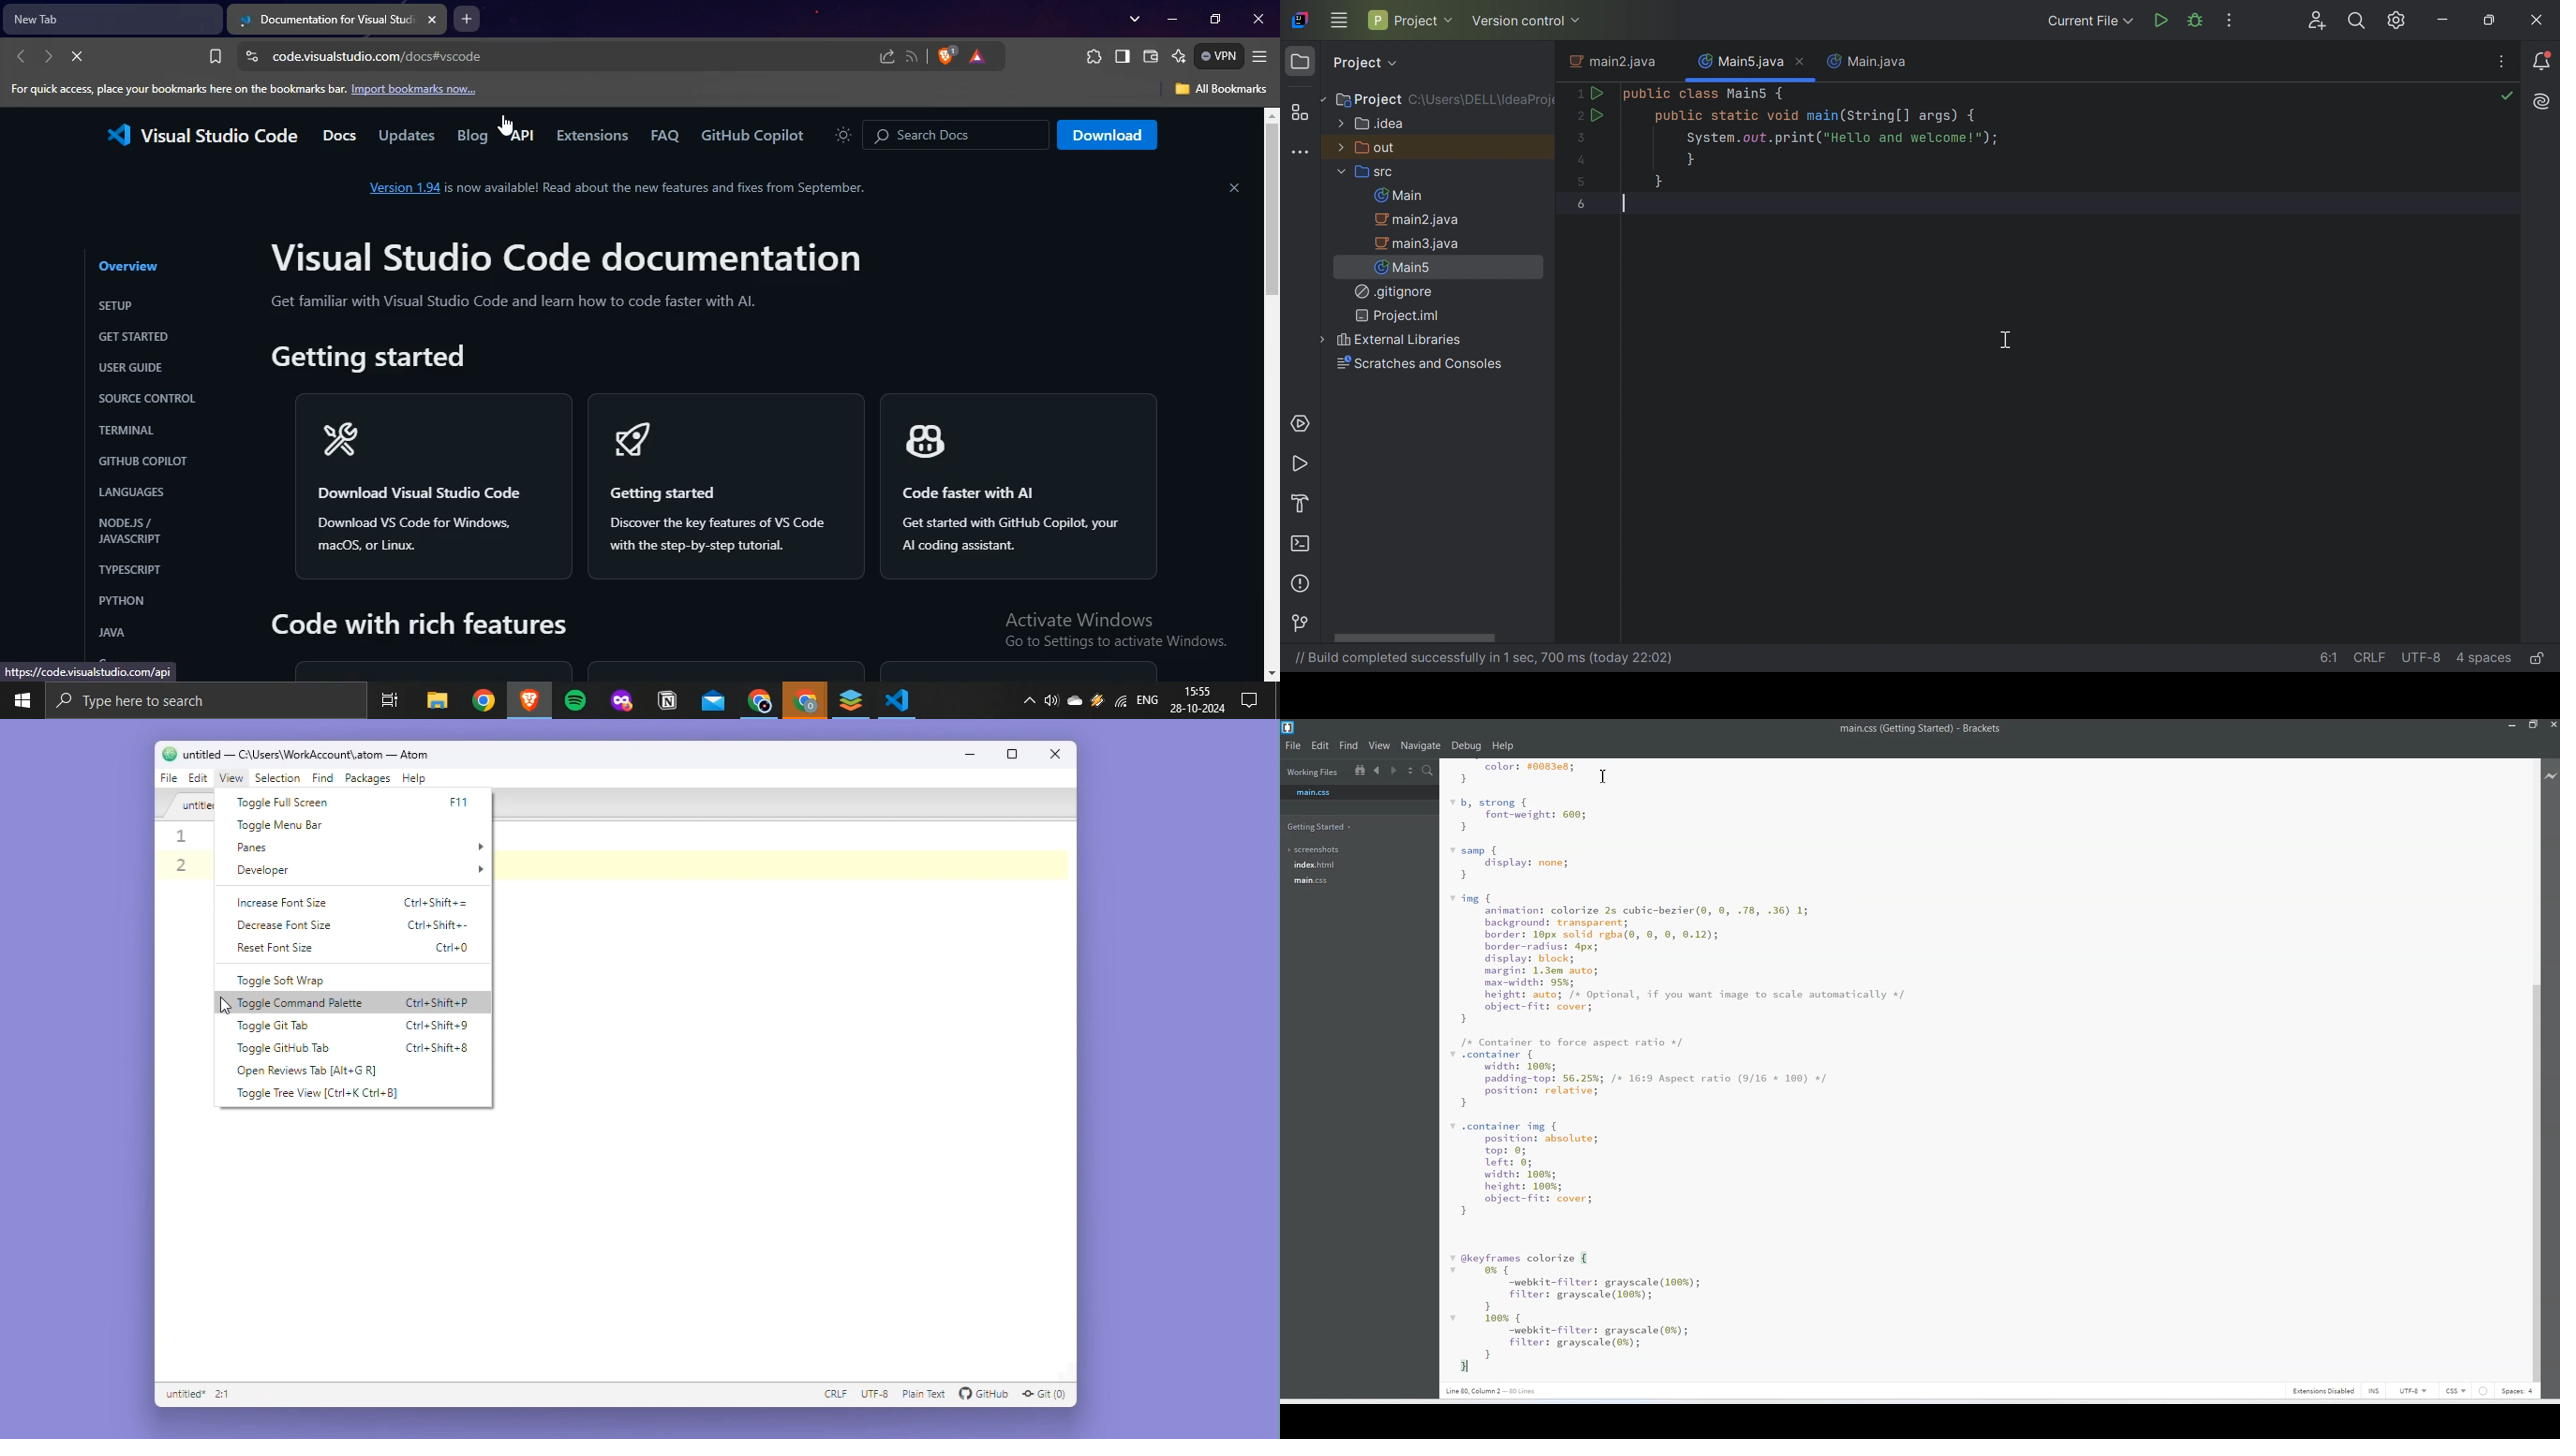  What do you see at coordinates (1625, 203) in the screenshot?
I see `Typing cursor` at bounding box center [1625, 203].